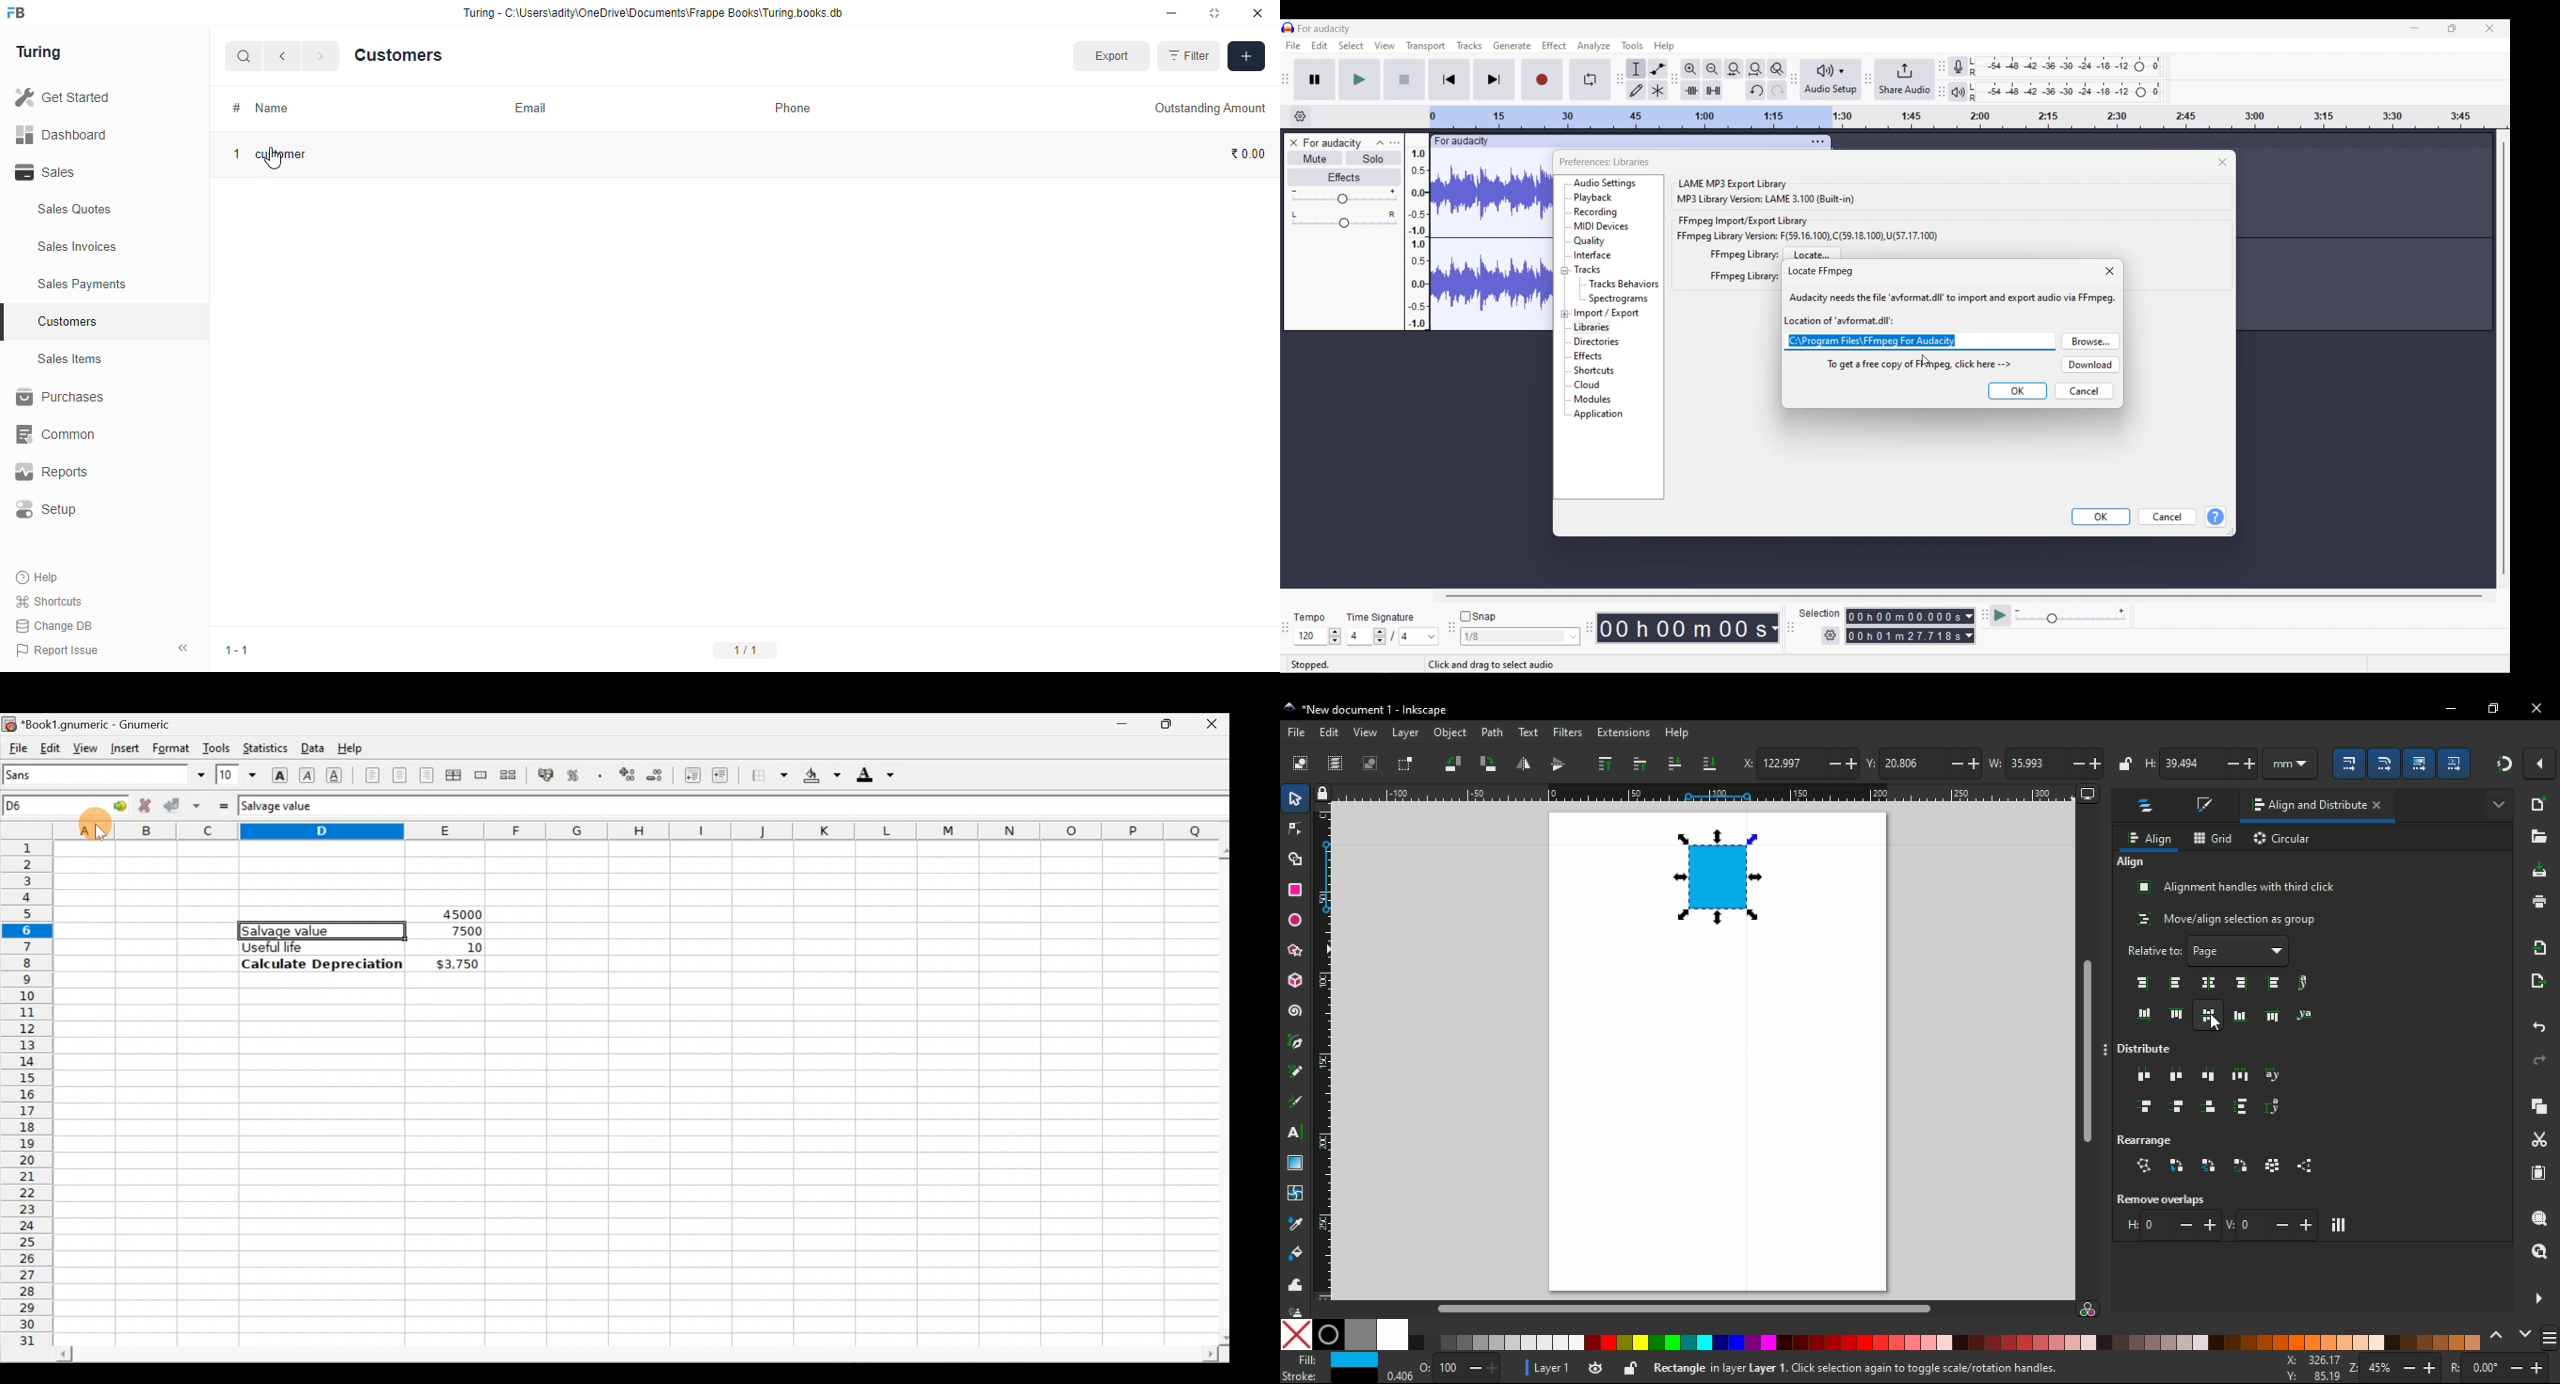 The image size is (2576, 1400). Describe the element at coordinates (1296, 1072) in the screenshot. I see `pencil tool` at that location.